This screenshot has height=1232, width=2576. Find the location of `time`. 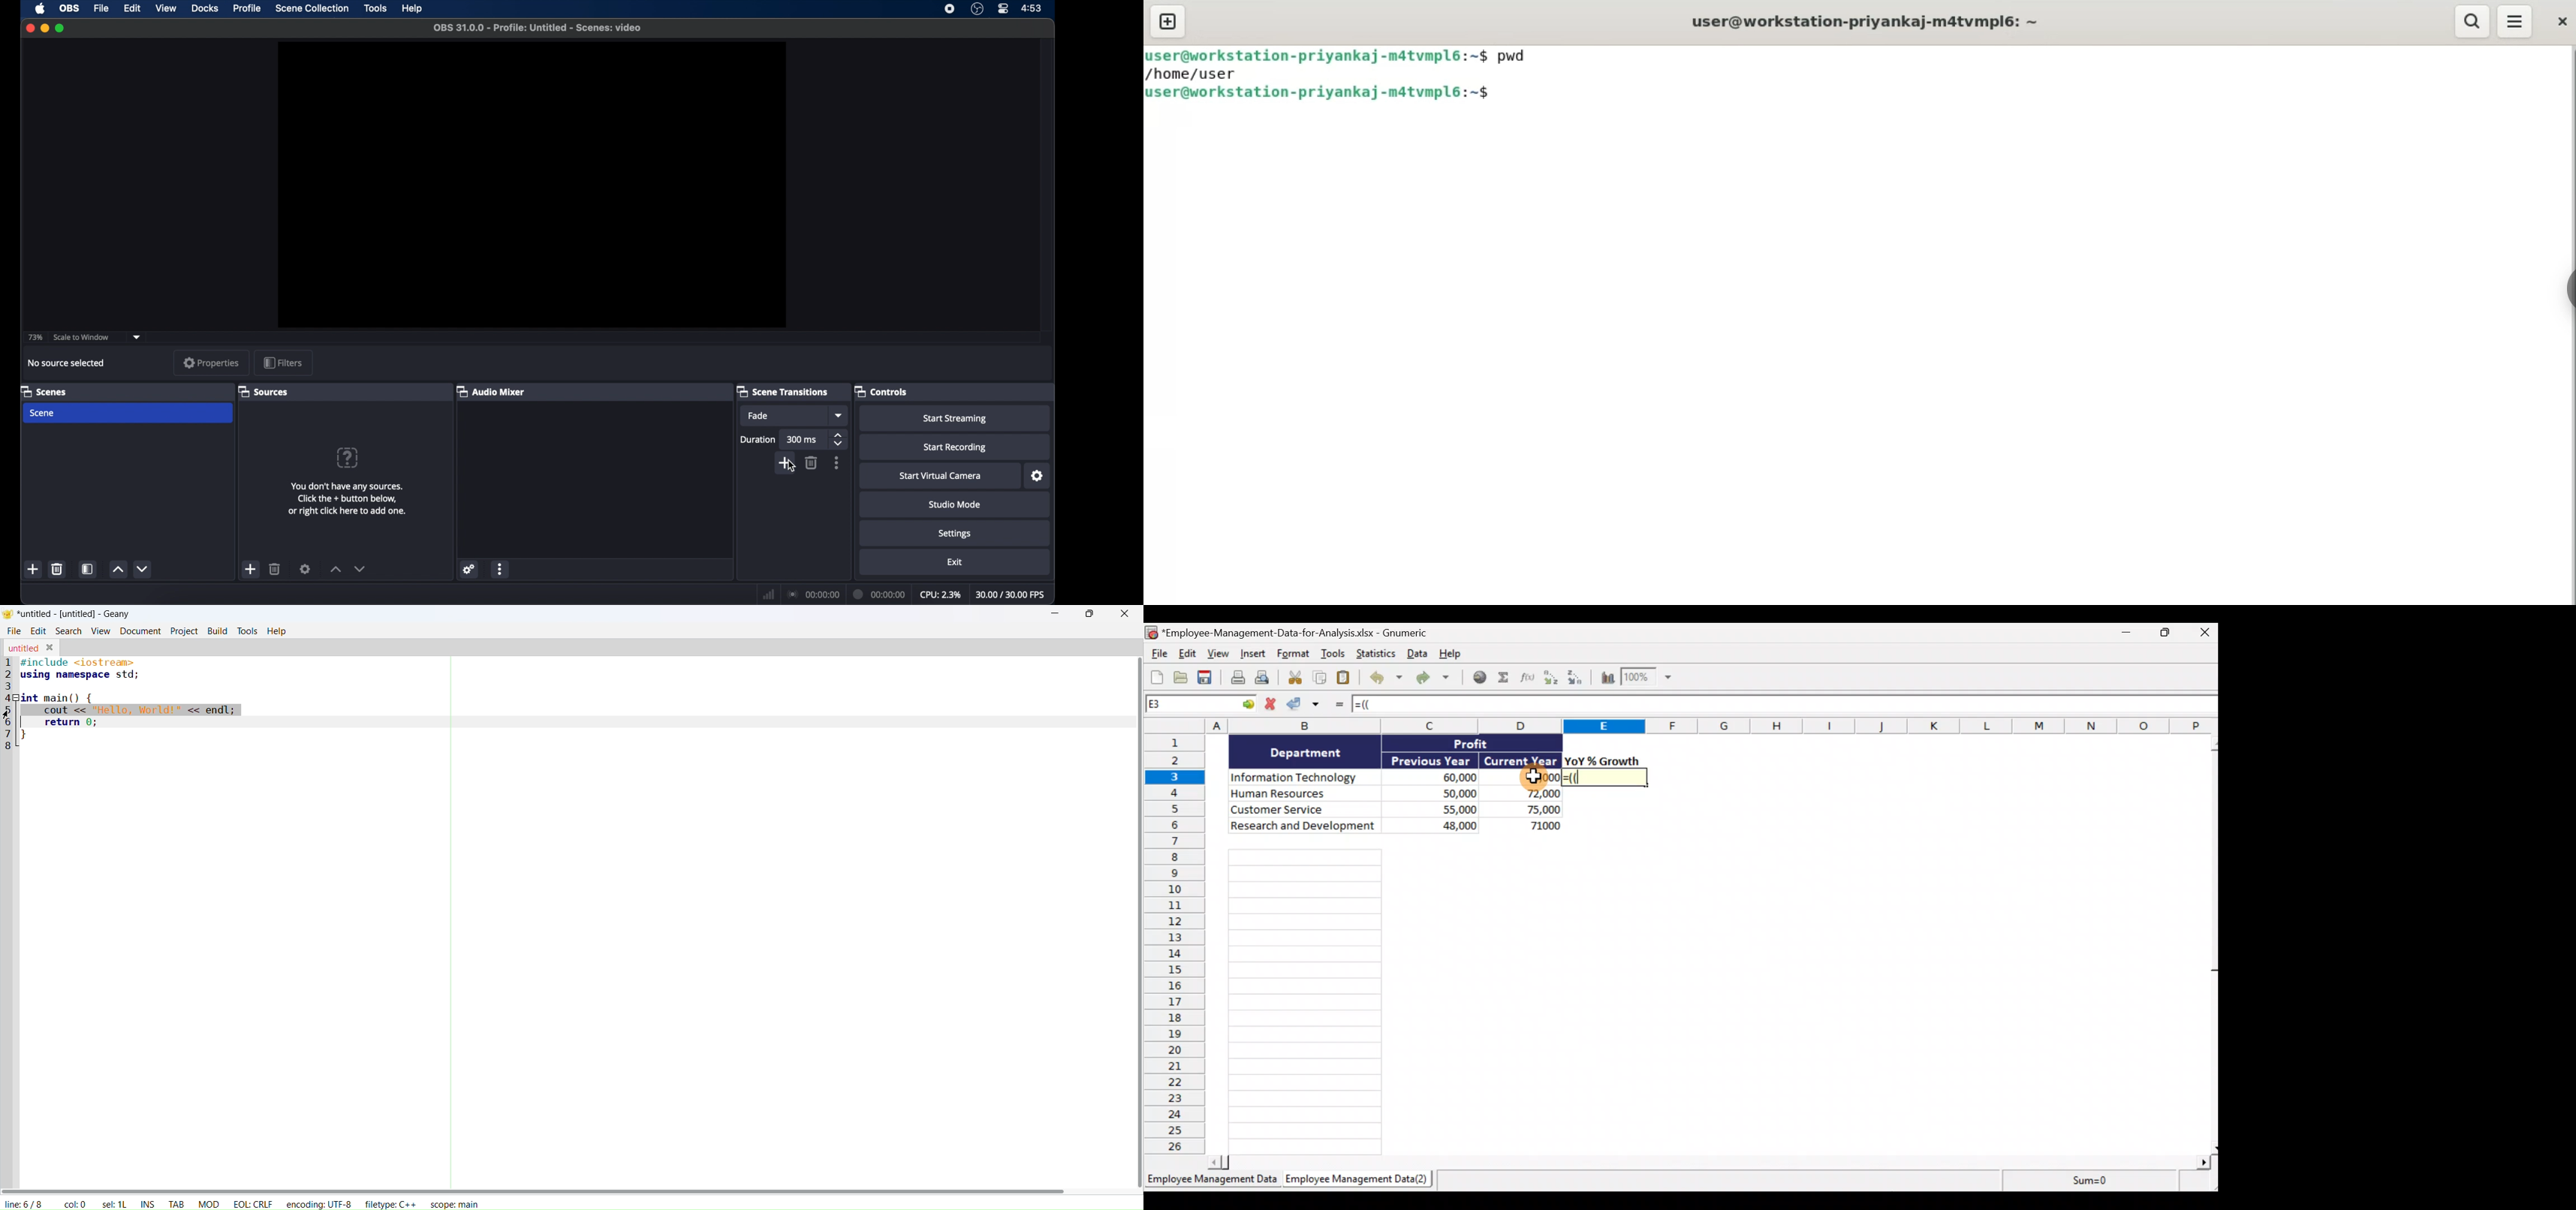

time is located at coordinates (1033, 7).